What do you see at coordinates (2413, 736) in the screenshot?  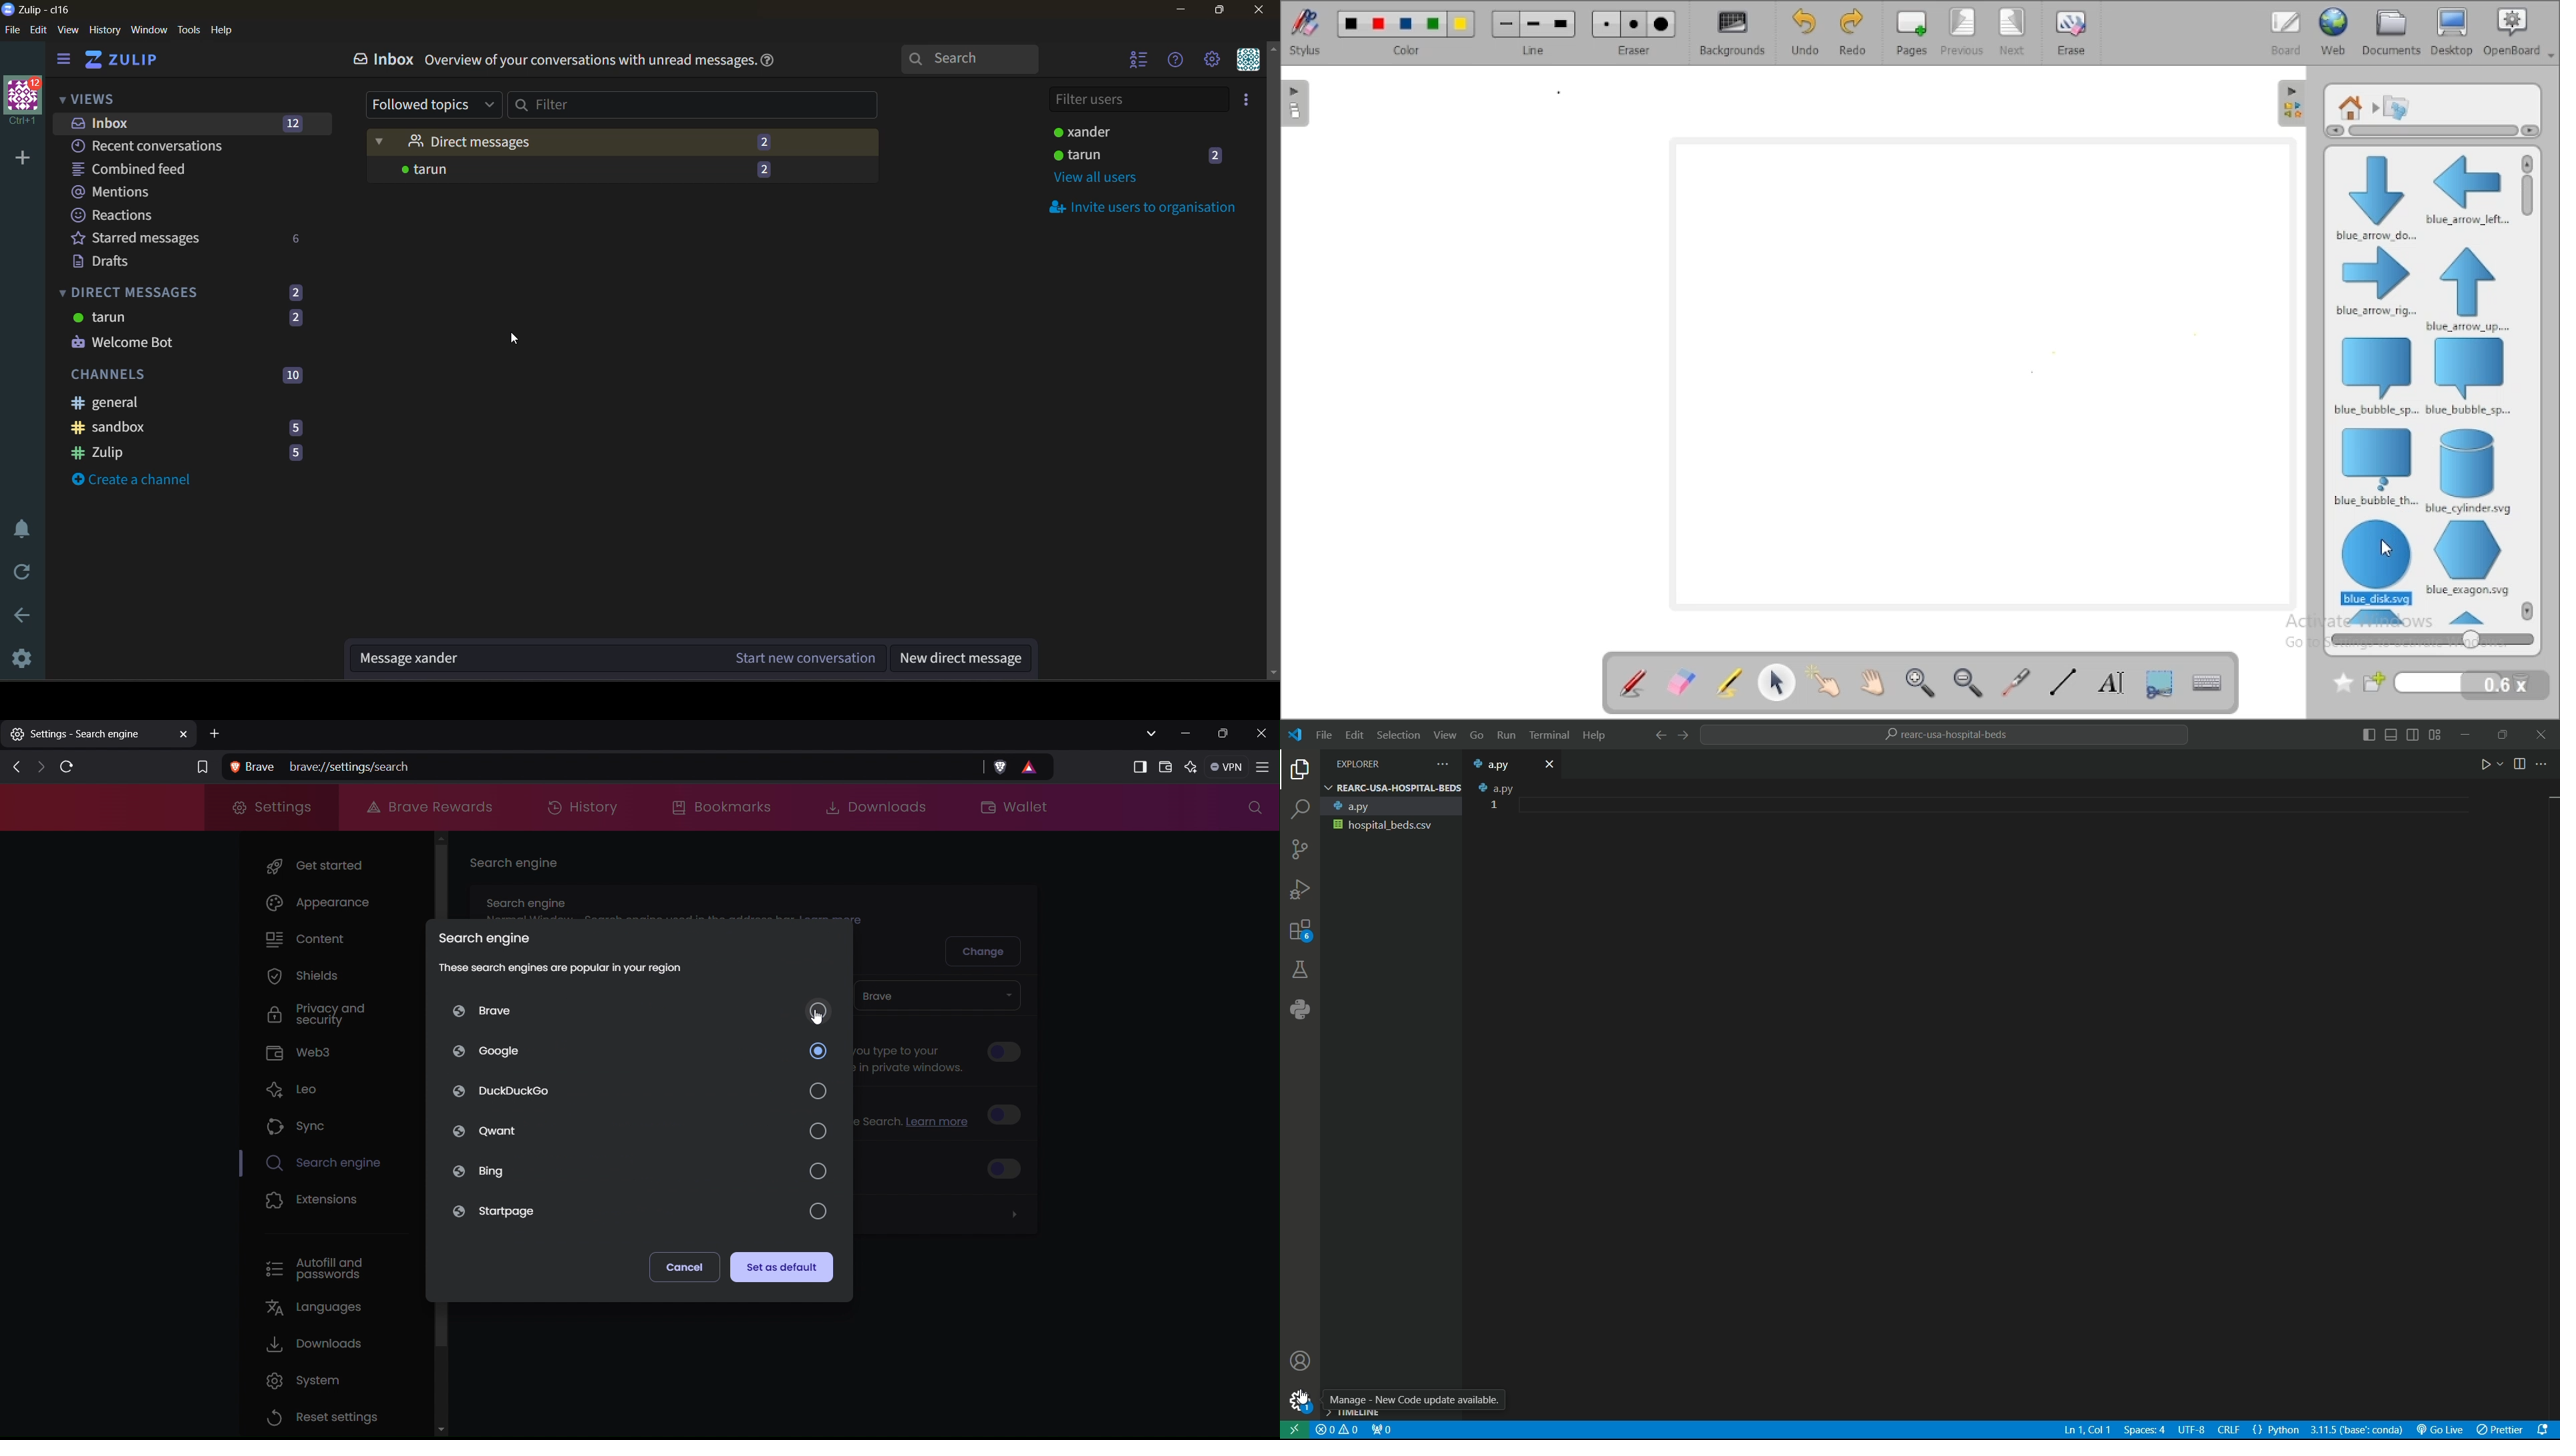 I see `toggle secondary sidebar` at bounding box center [2413, 736].